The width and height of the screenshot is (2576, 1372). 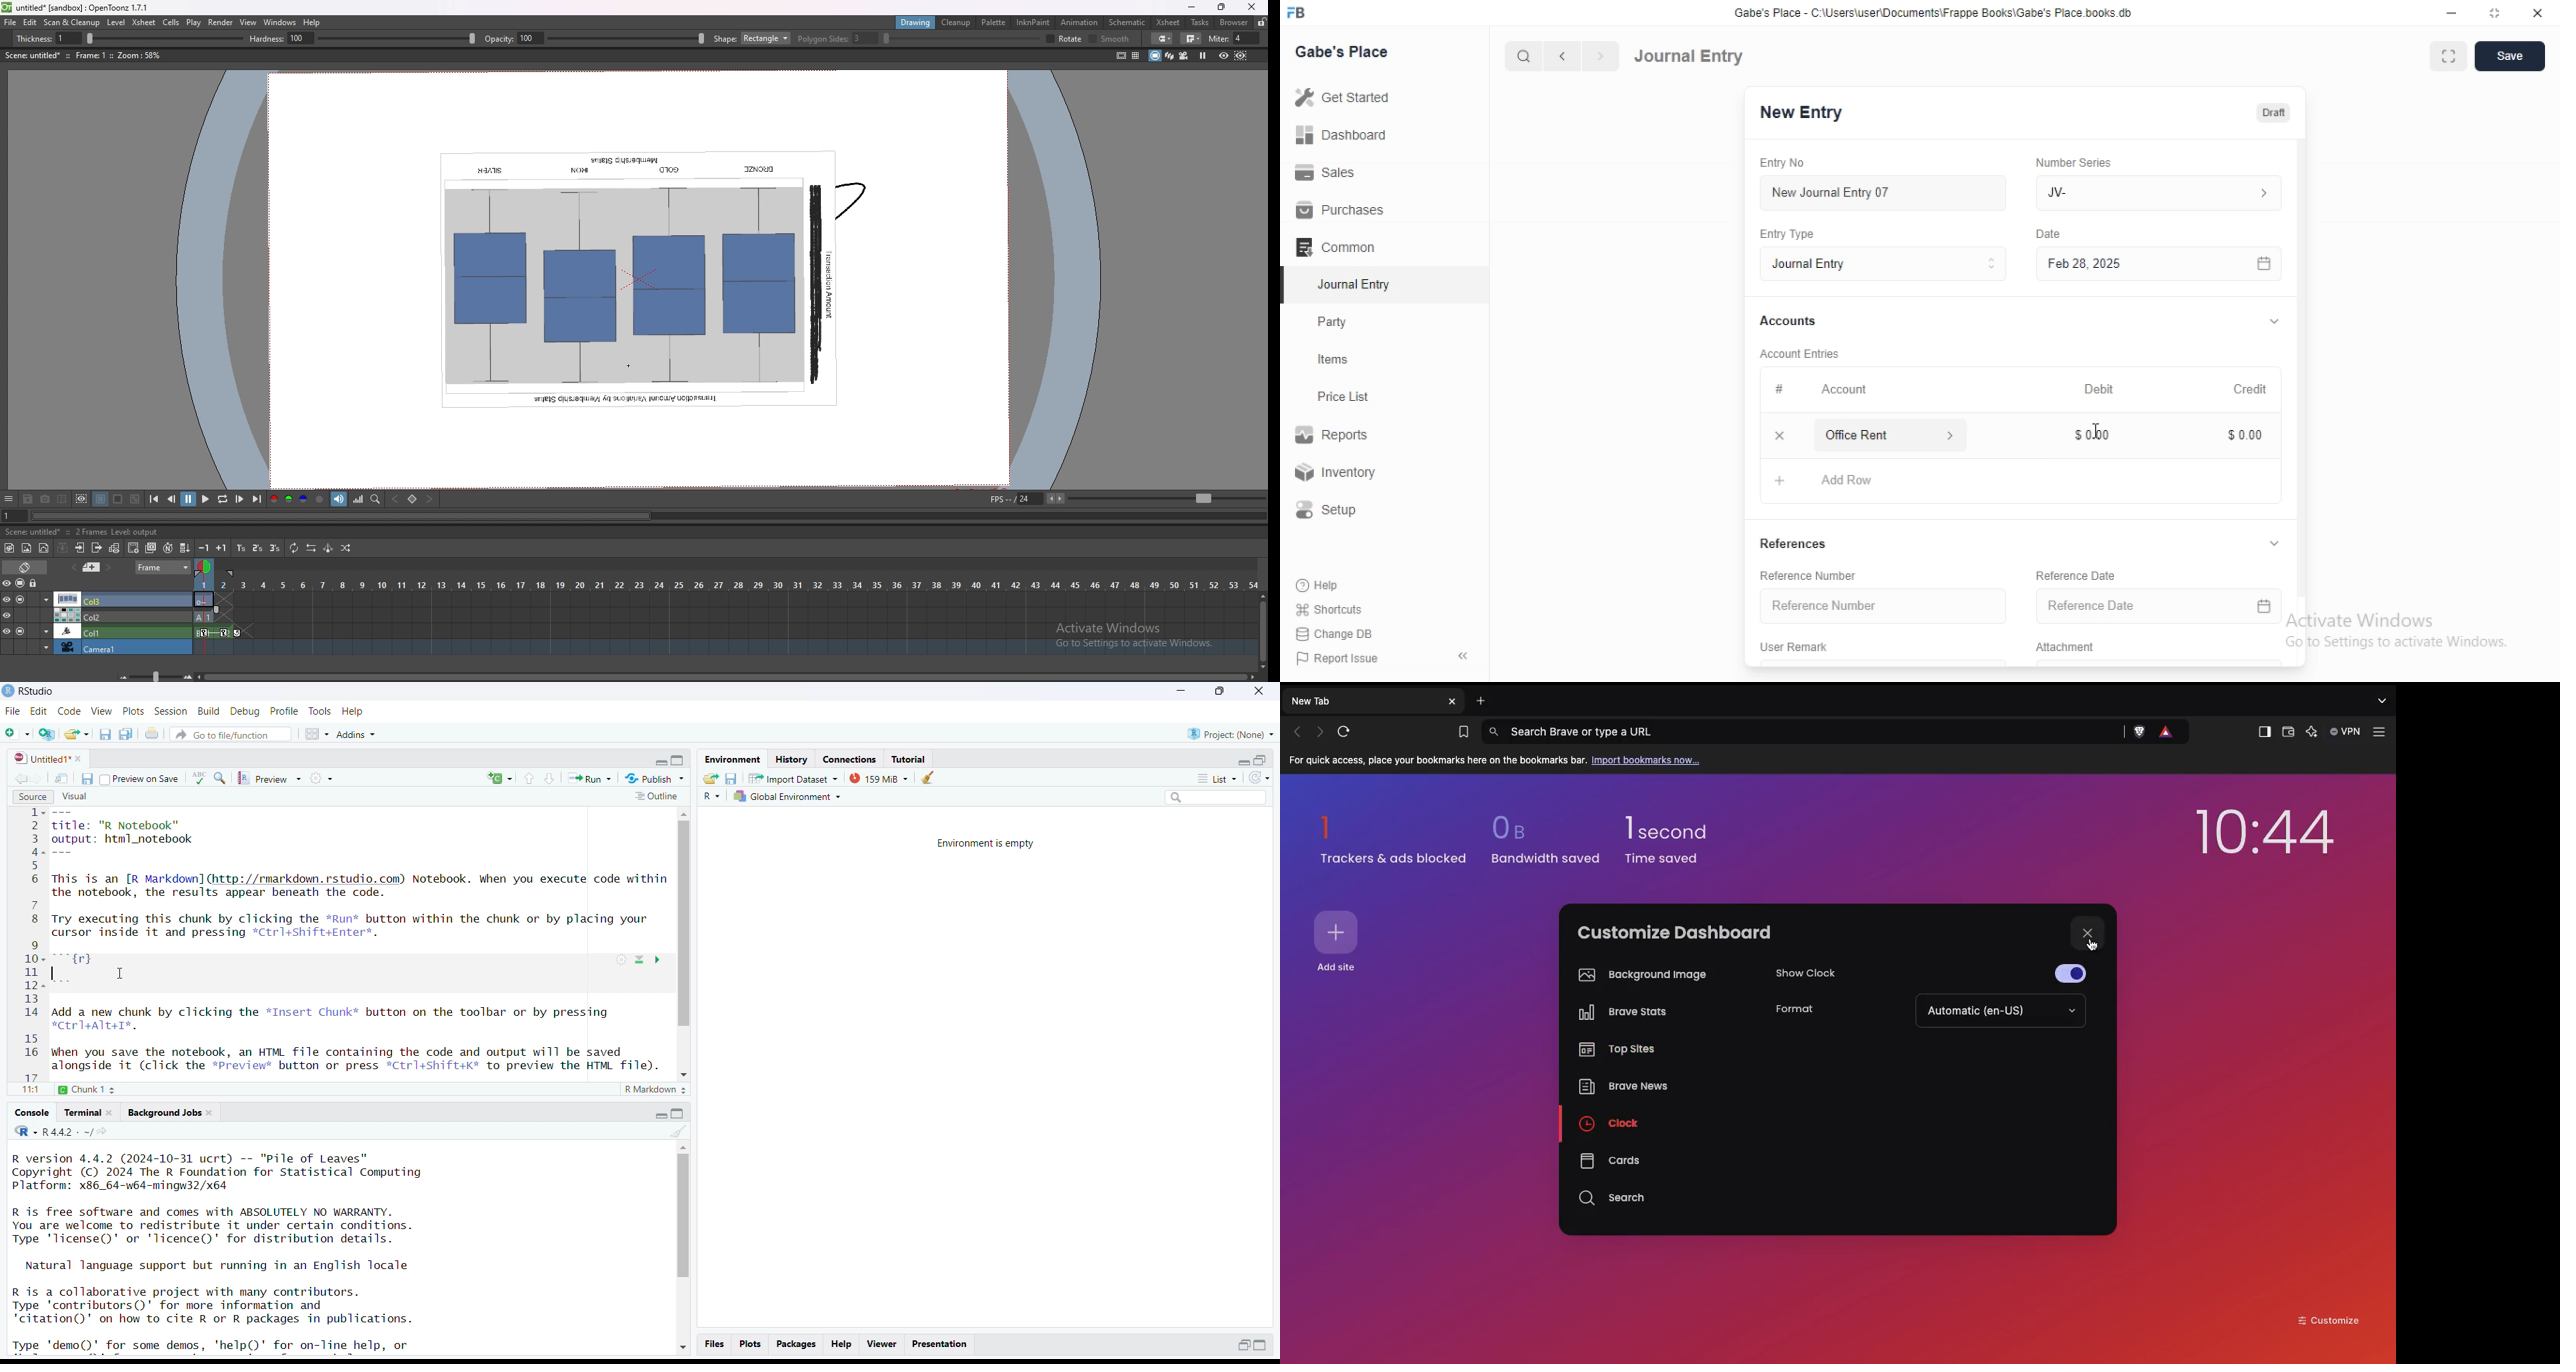 I want to click on packages, so click(x=797, y=1344).